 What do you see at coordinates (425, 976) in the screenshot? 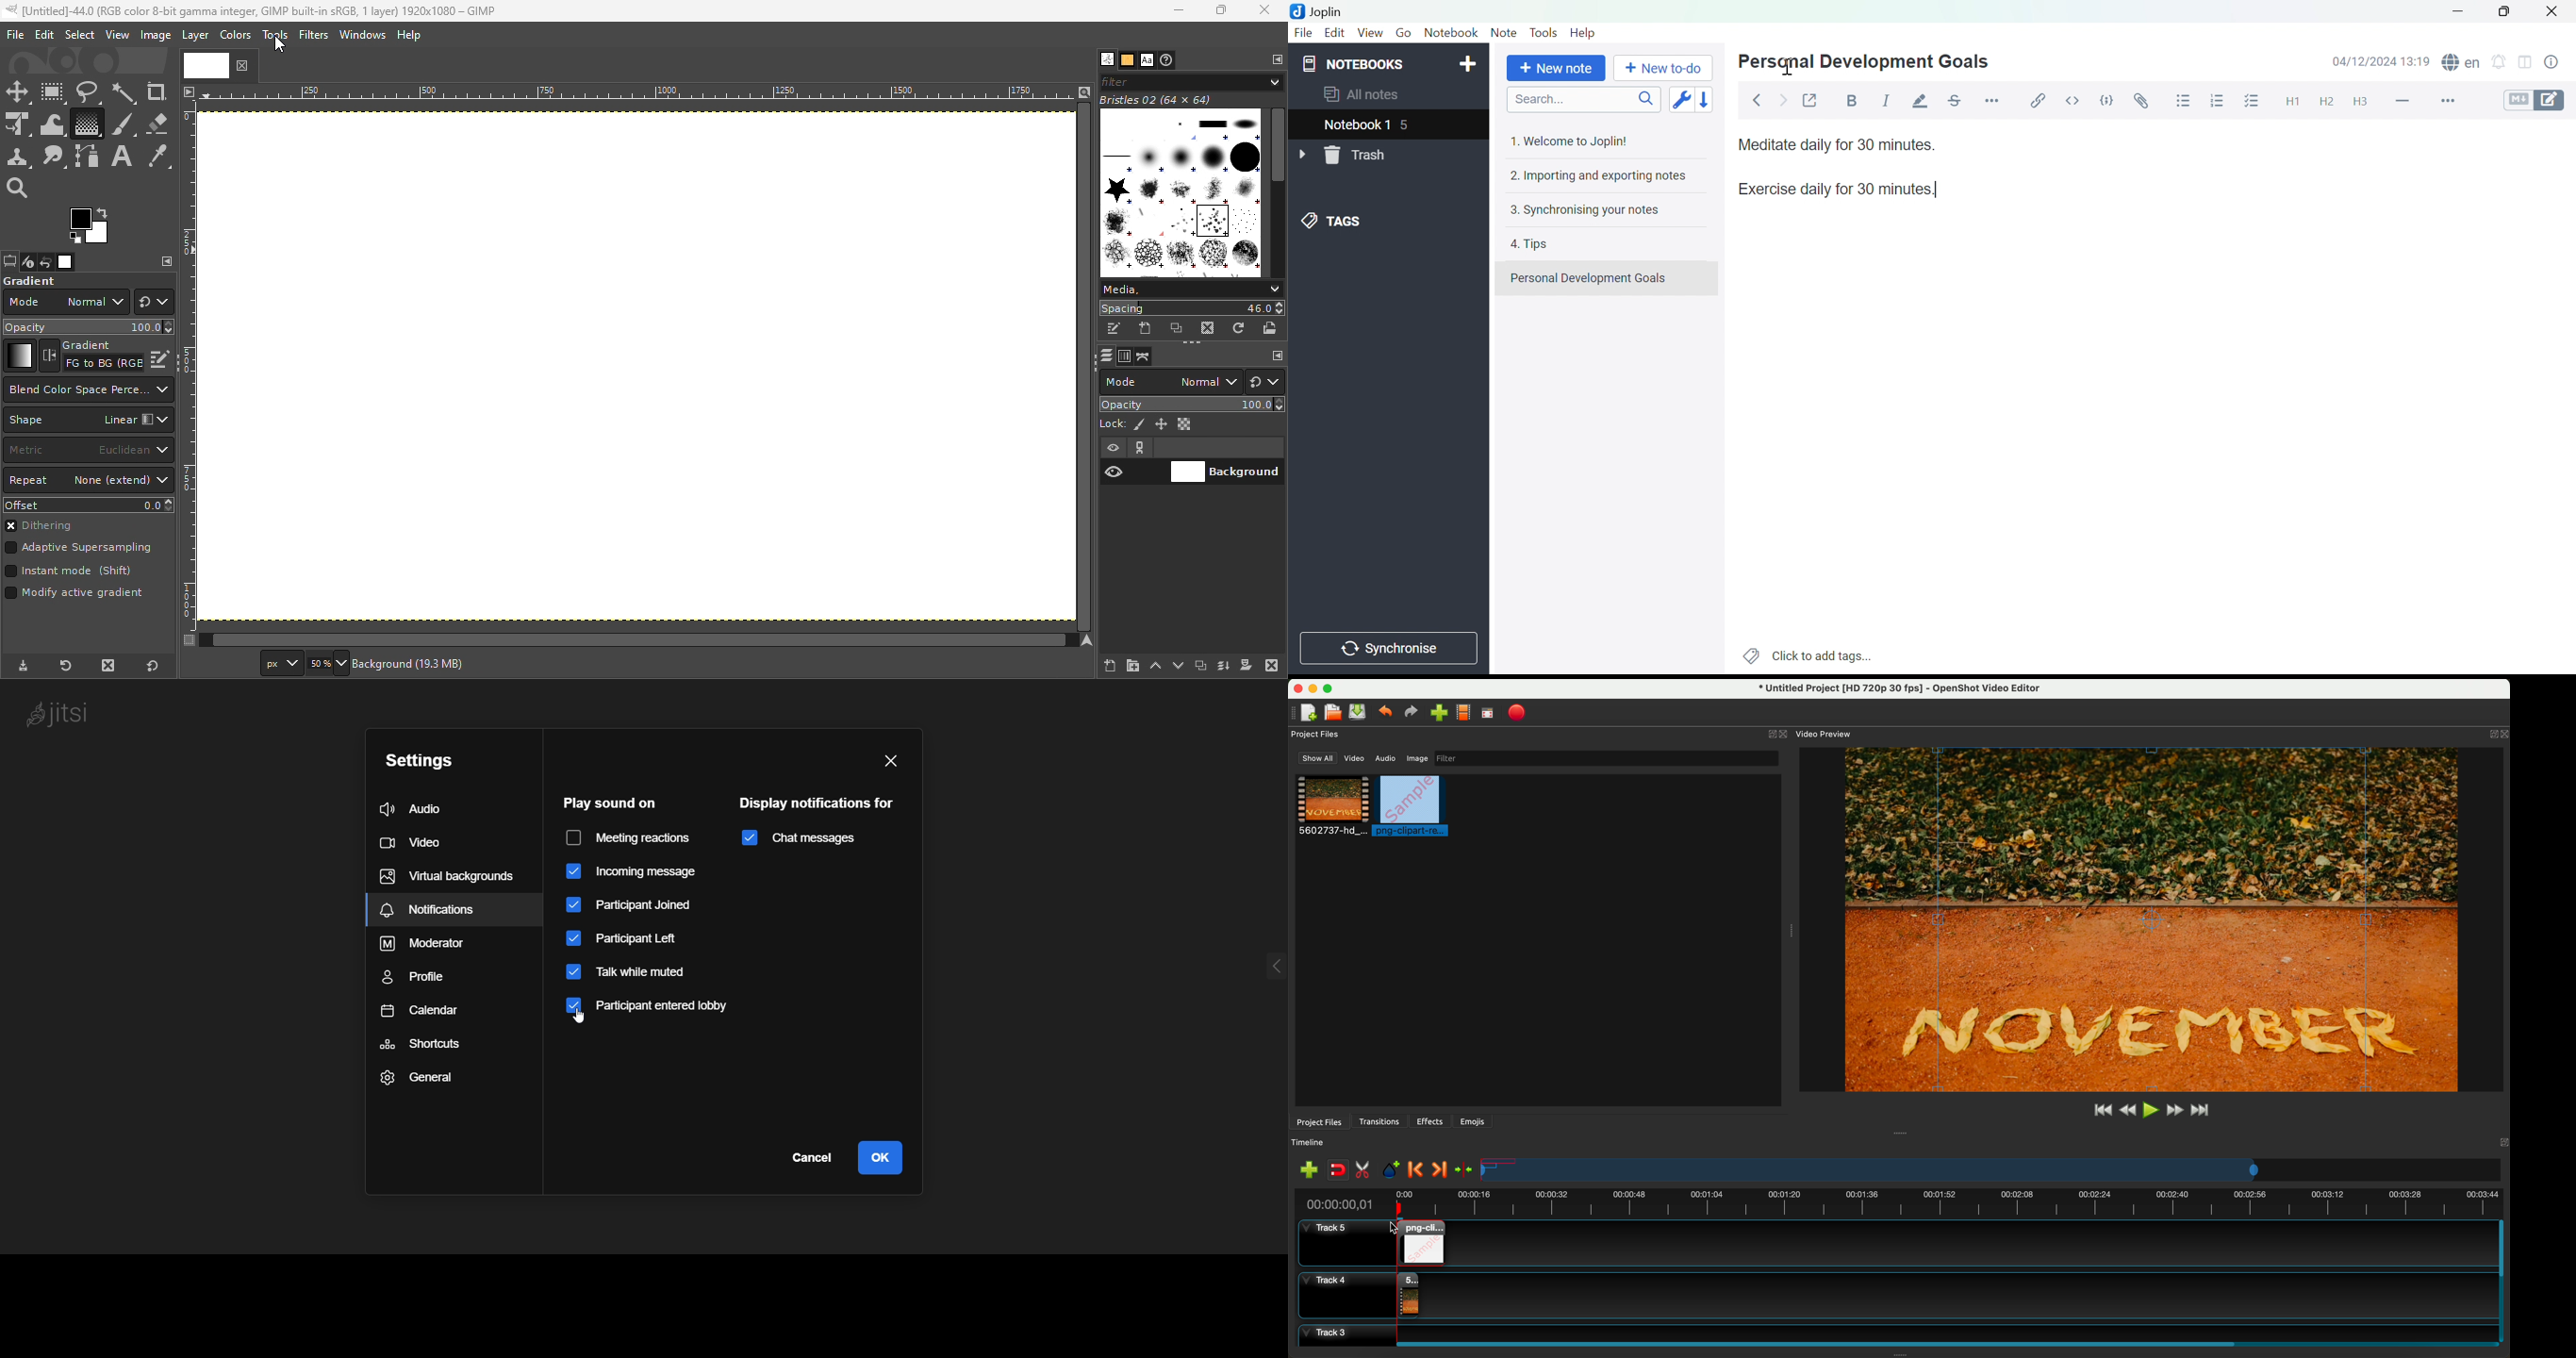
I see `Profile` at bounding box center [425, 976].